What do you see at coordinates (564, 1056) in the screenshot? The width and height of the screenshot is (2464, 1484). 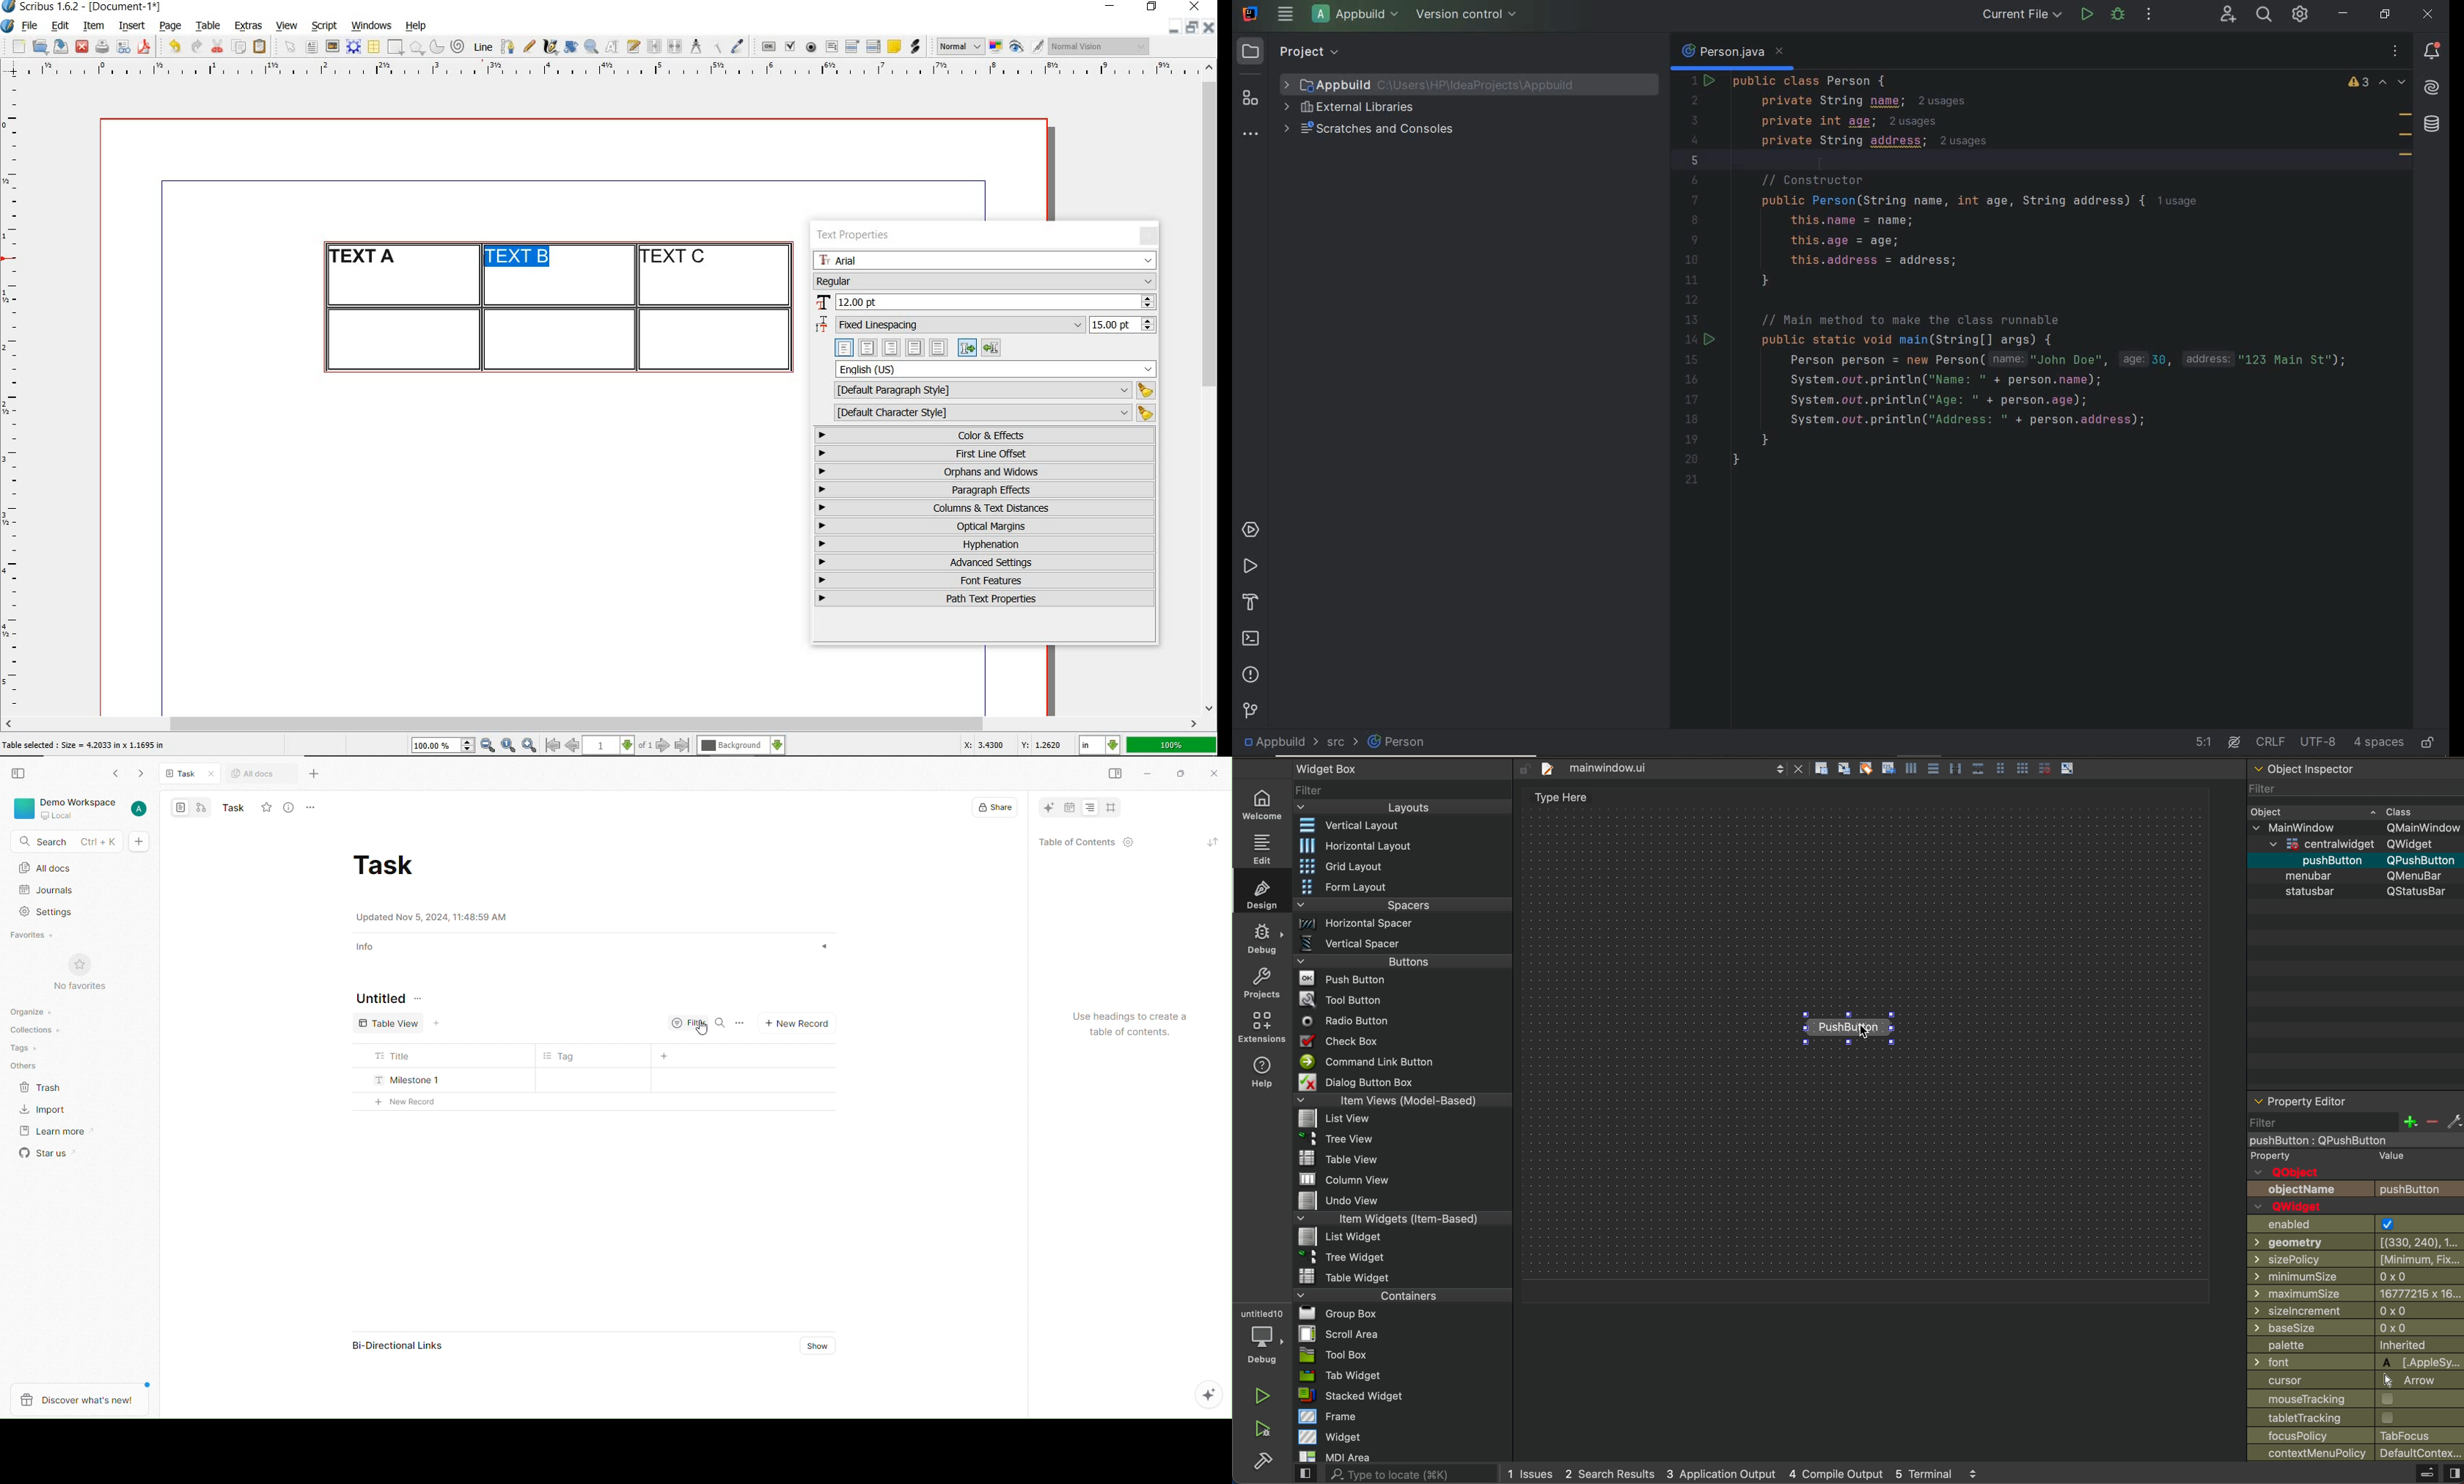 I see `Tag` at bounding box center [564, 1056].